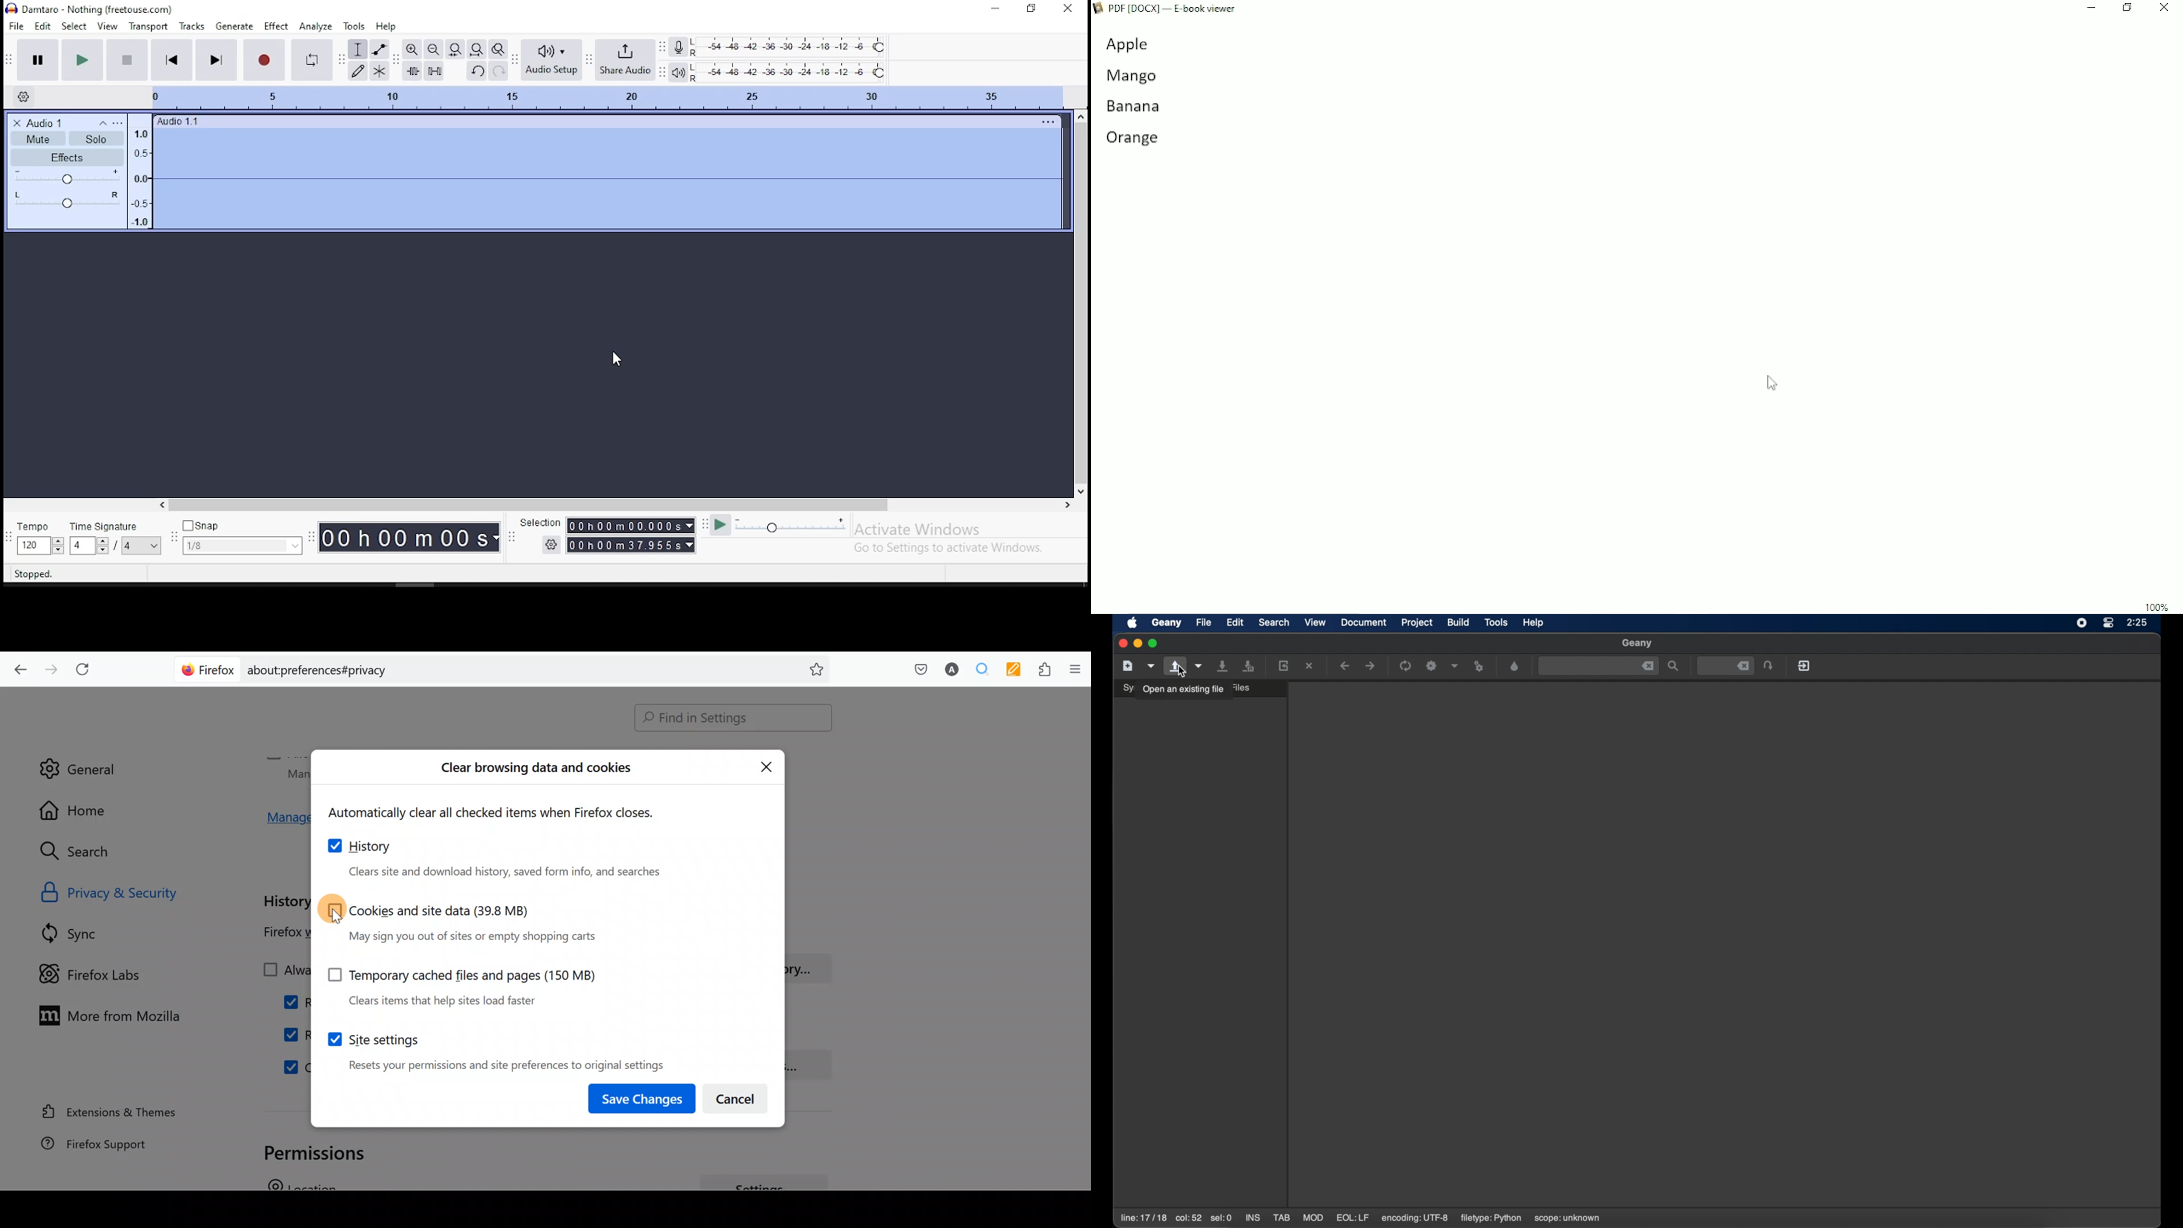 This screenshot has height=1232, width=2184. Describe the element at coordinates (233, 26) in the screenshot. I see `generate` at that location.